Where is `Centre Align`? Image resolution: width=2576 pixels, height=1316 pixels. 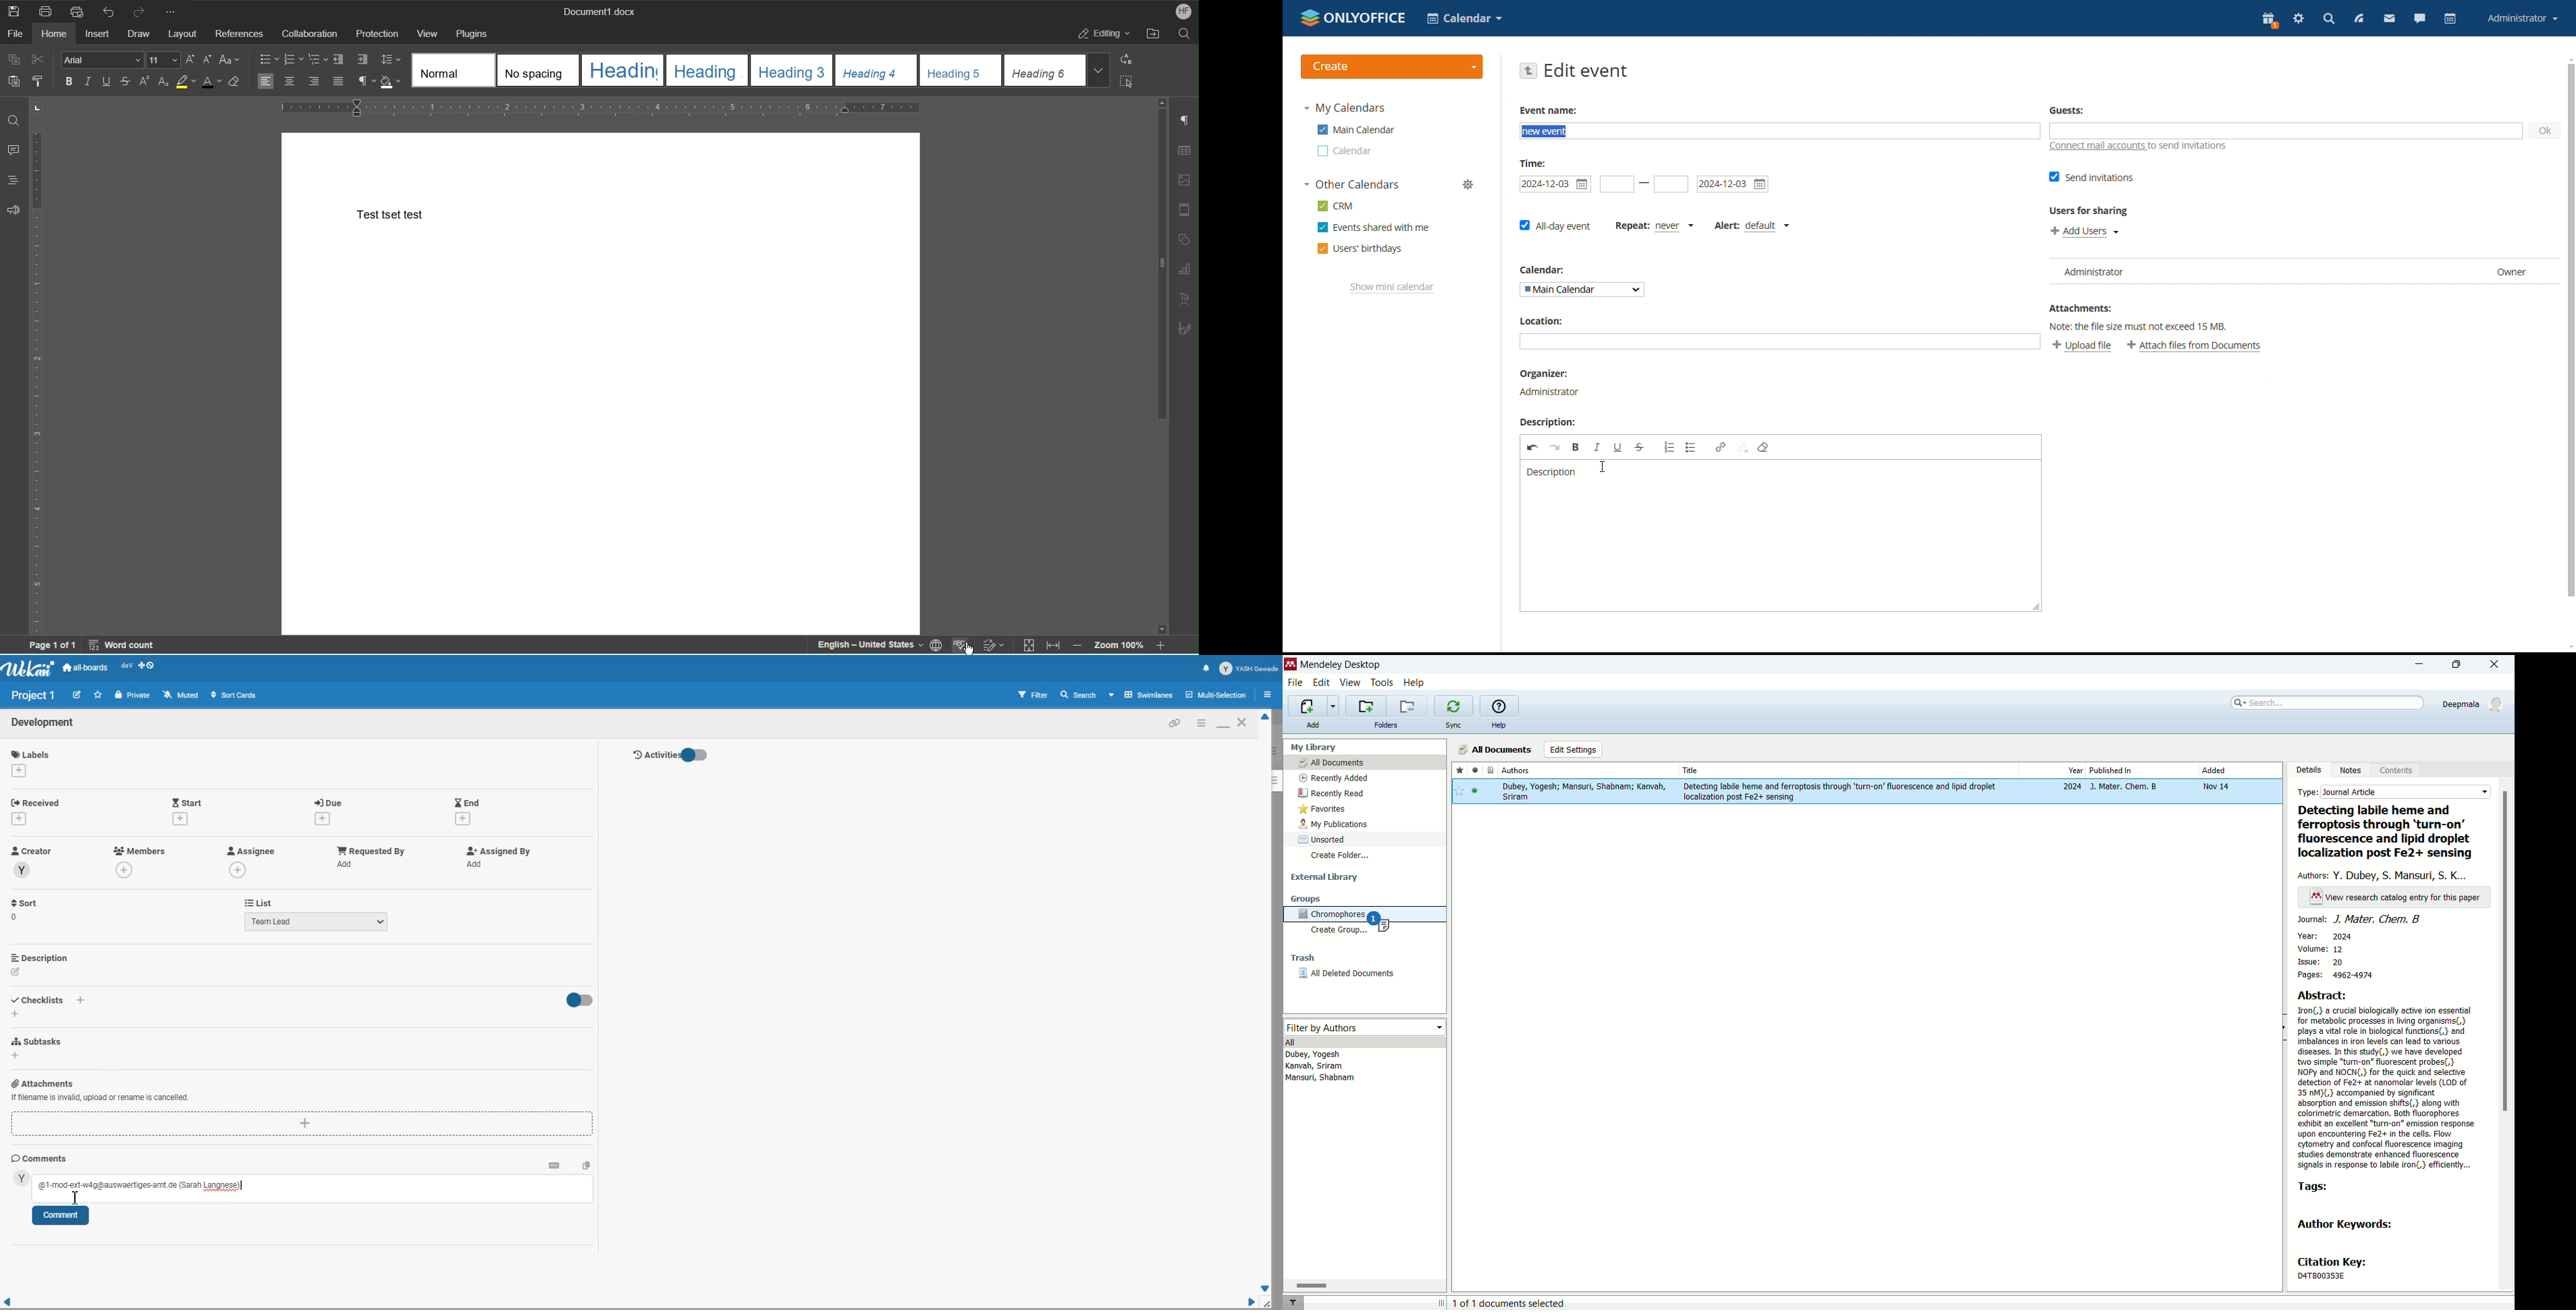
Centre Align is located at coordinates (290, 82).